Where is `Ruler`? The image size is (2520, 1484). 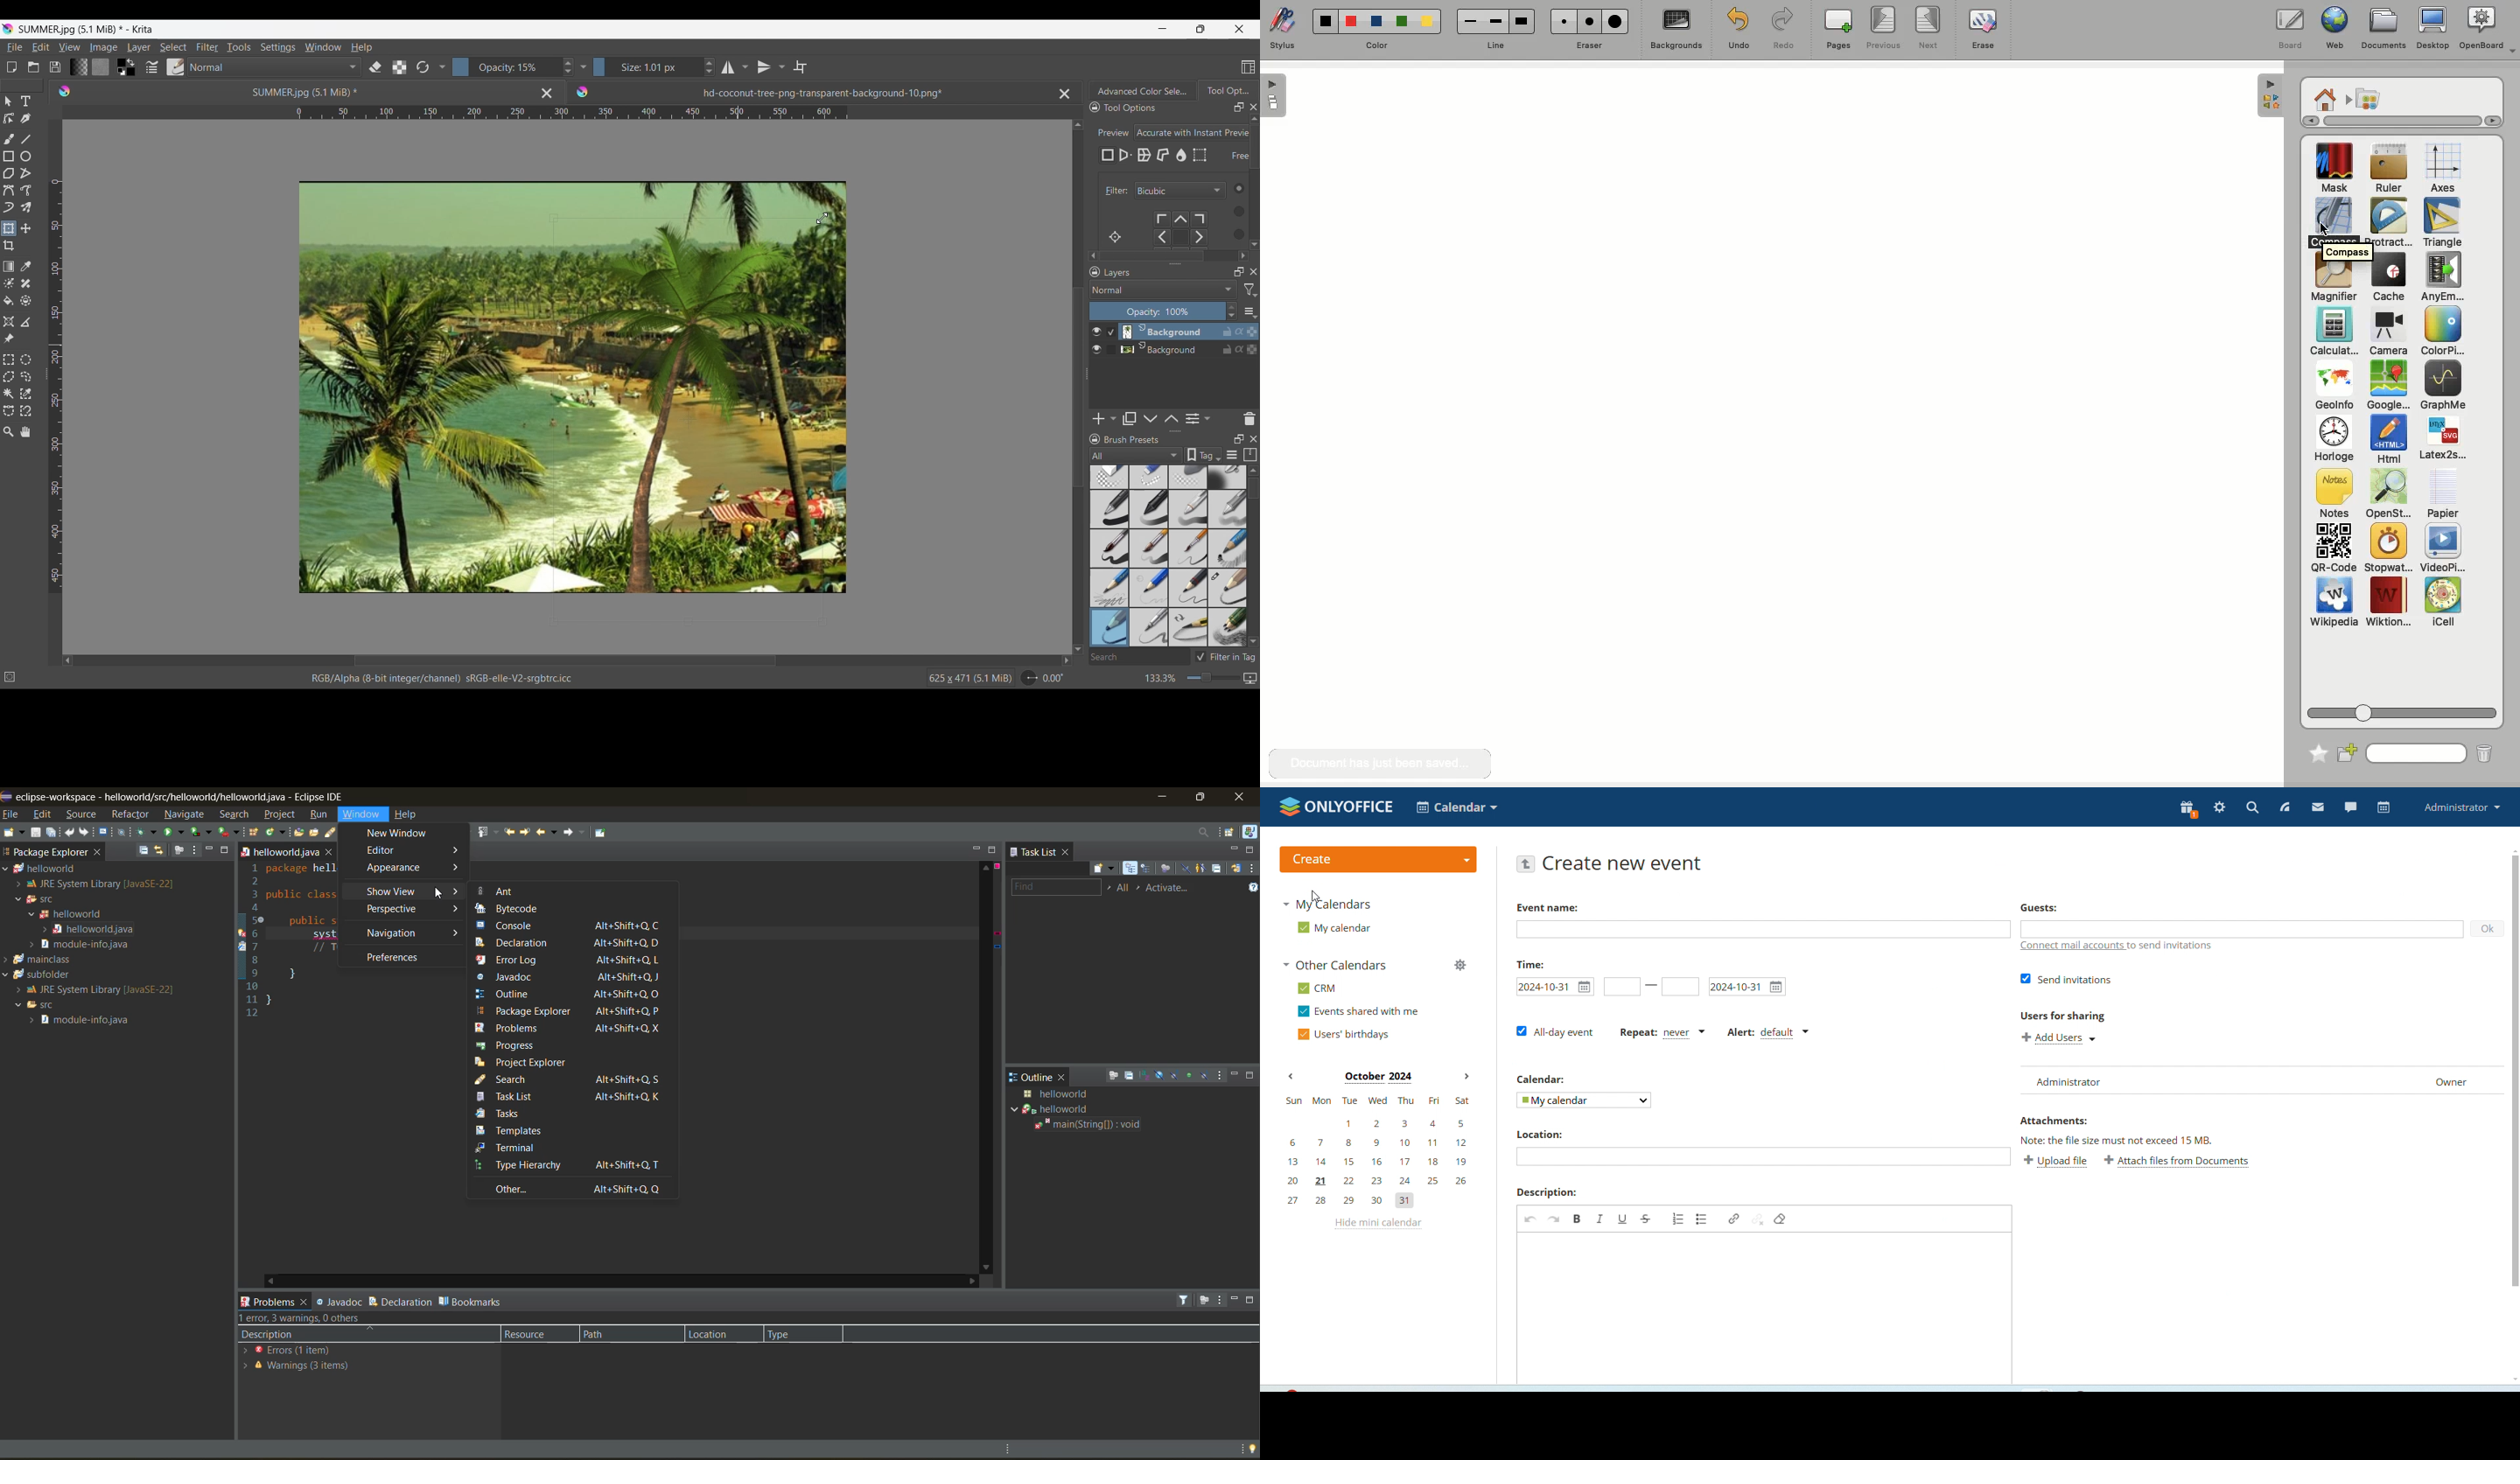
Ruler is located at coordinates (2389, 170).